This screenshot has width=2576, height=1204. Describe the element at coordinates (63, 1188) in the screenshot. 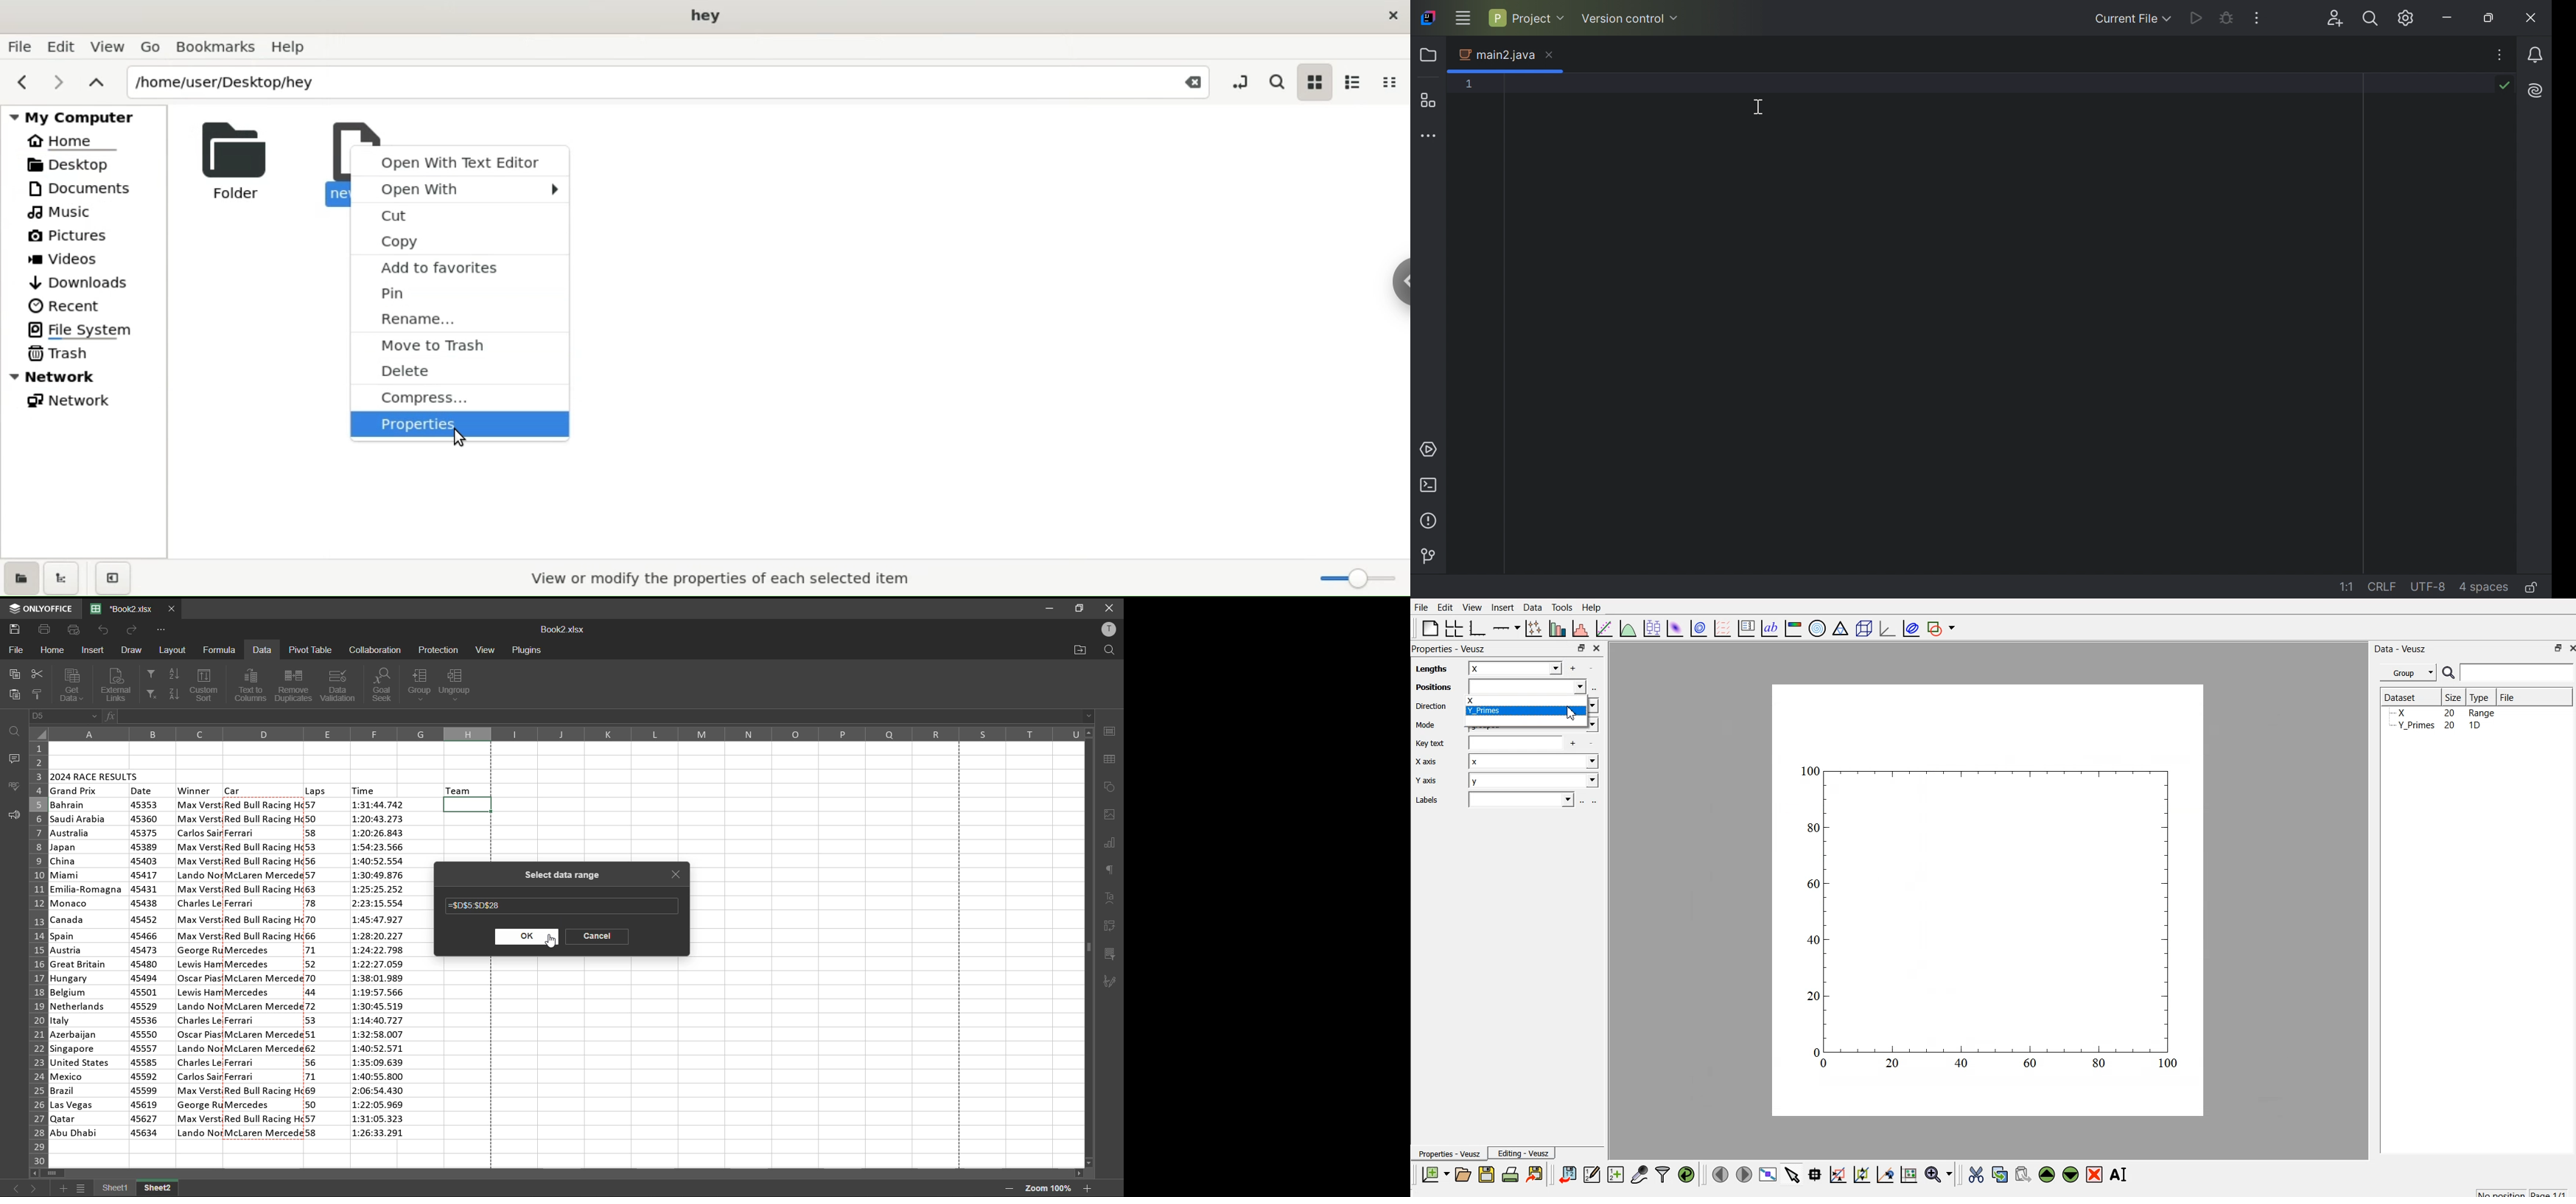

I see `add sheet` at that location.